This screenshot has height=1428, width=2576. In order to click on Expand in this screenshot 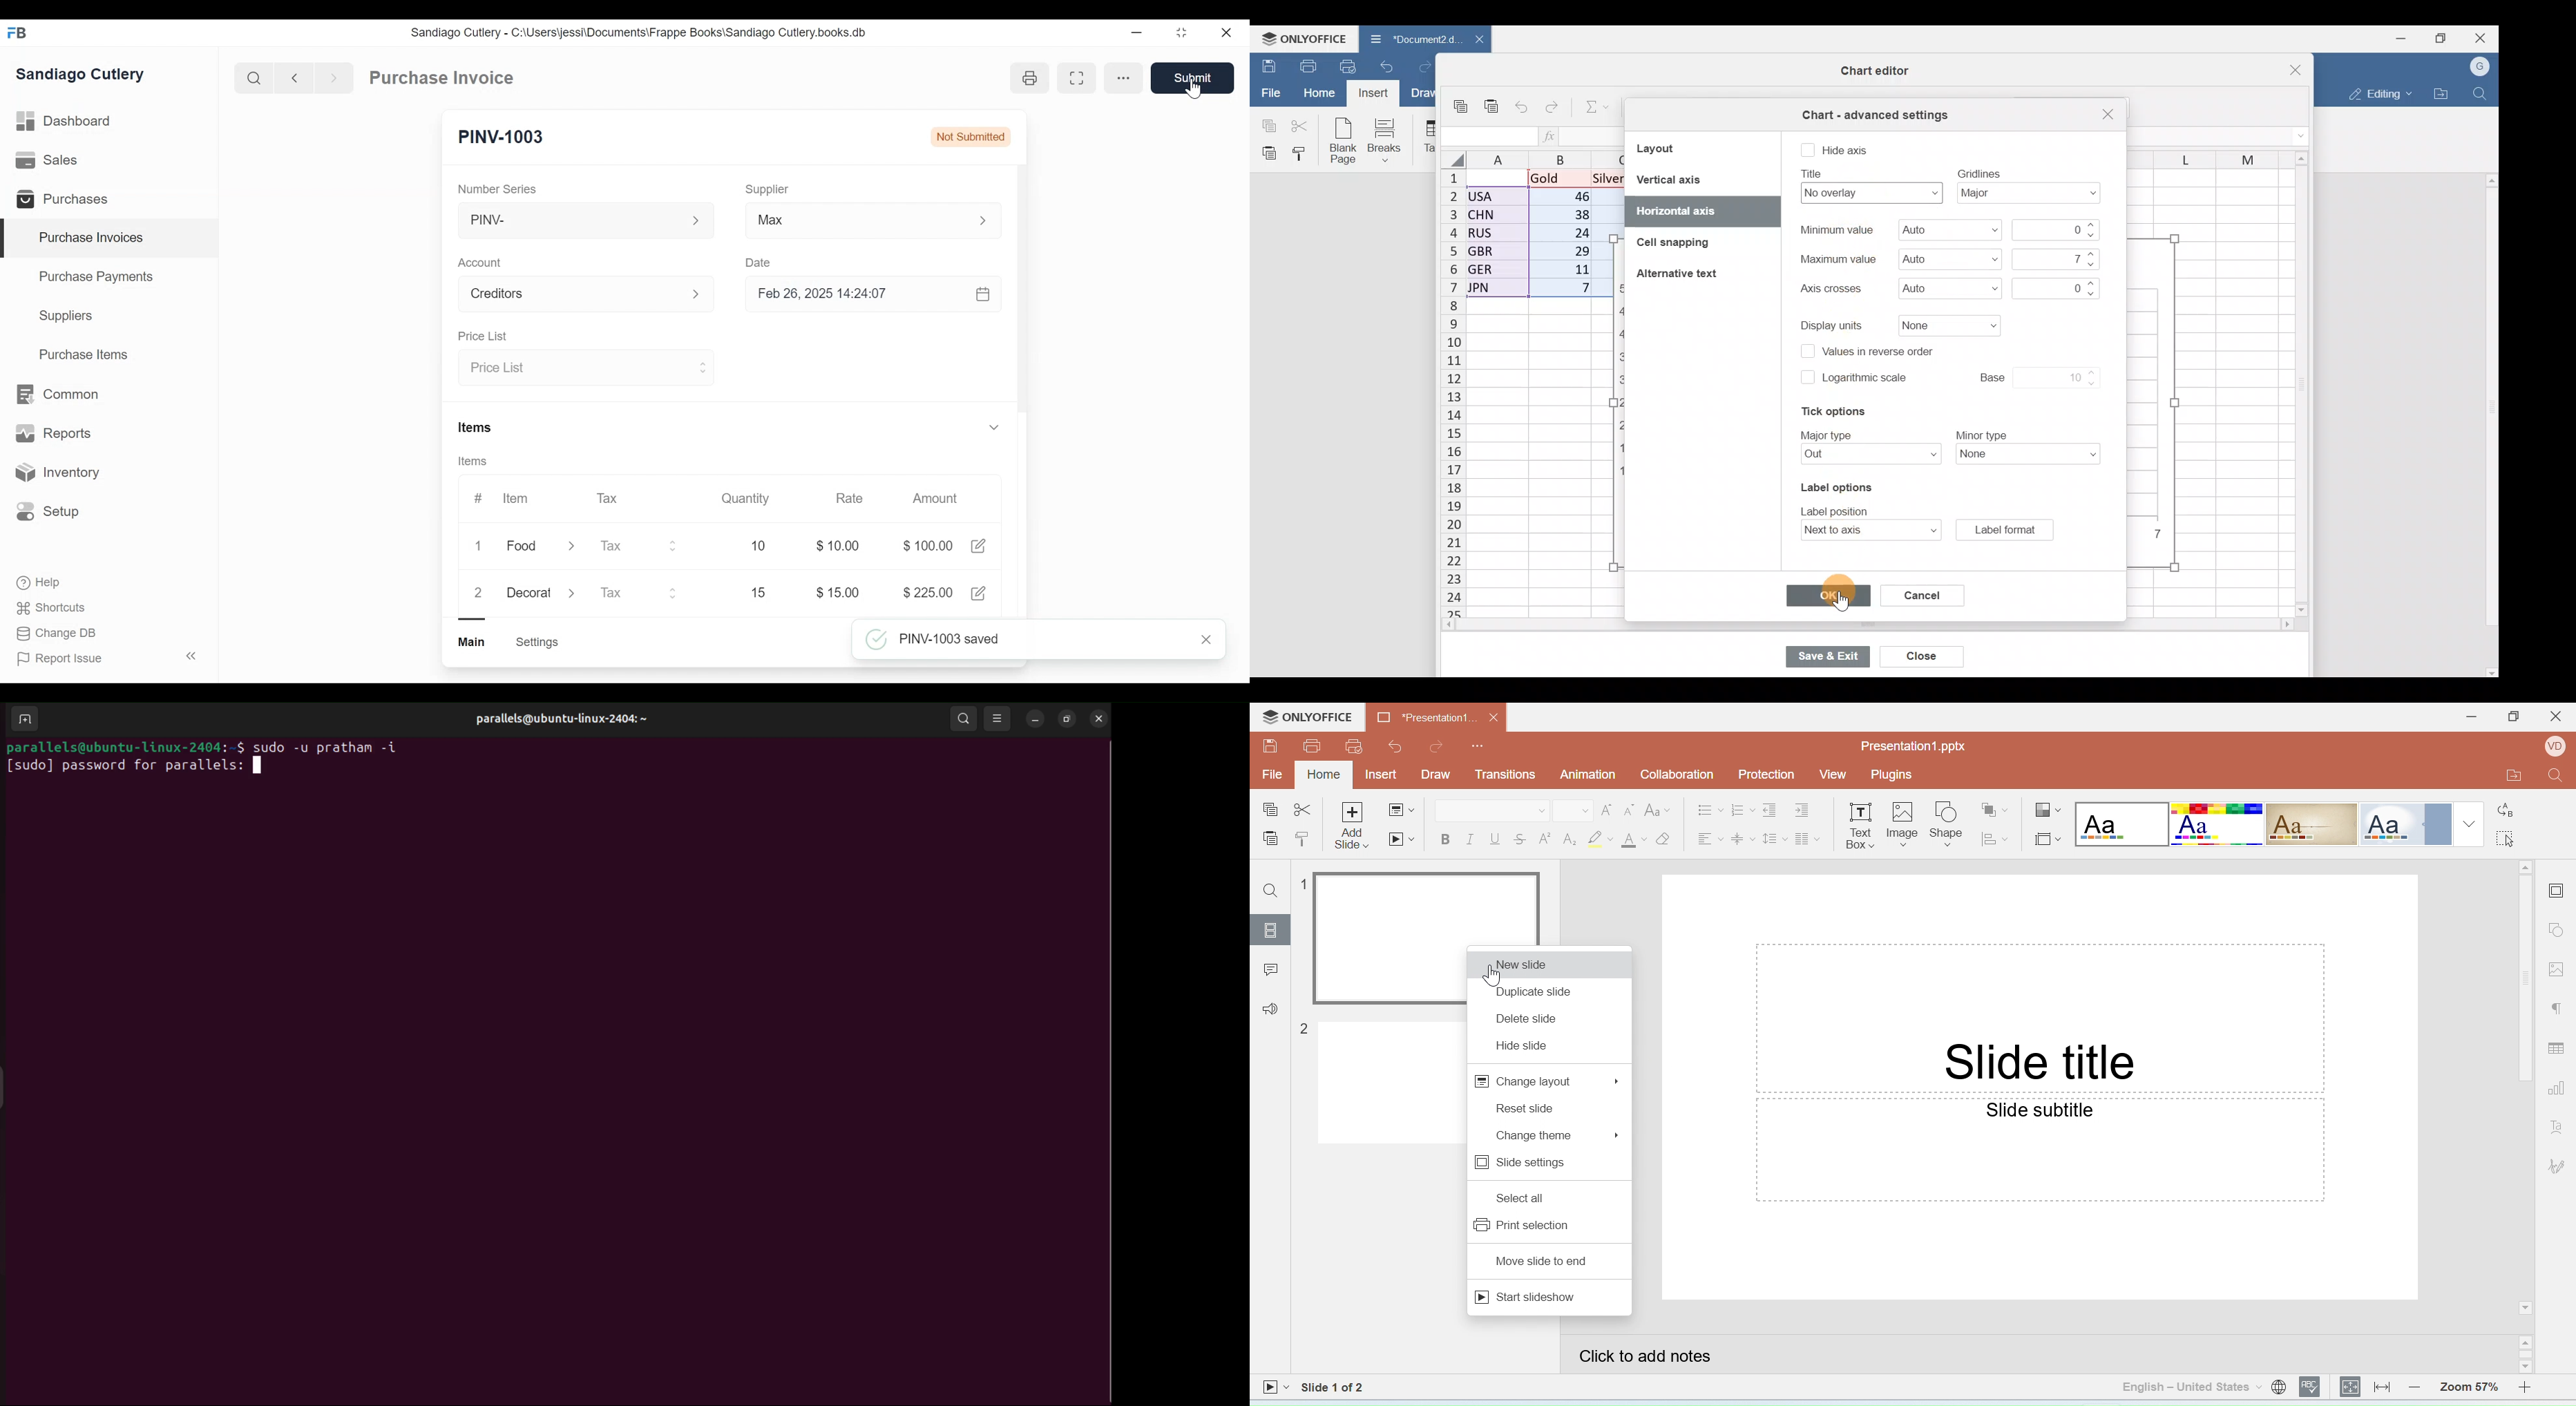, I will do `click(674, 546)`.